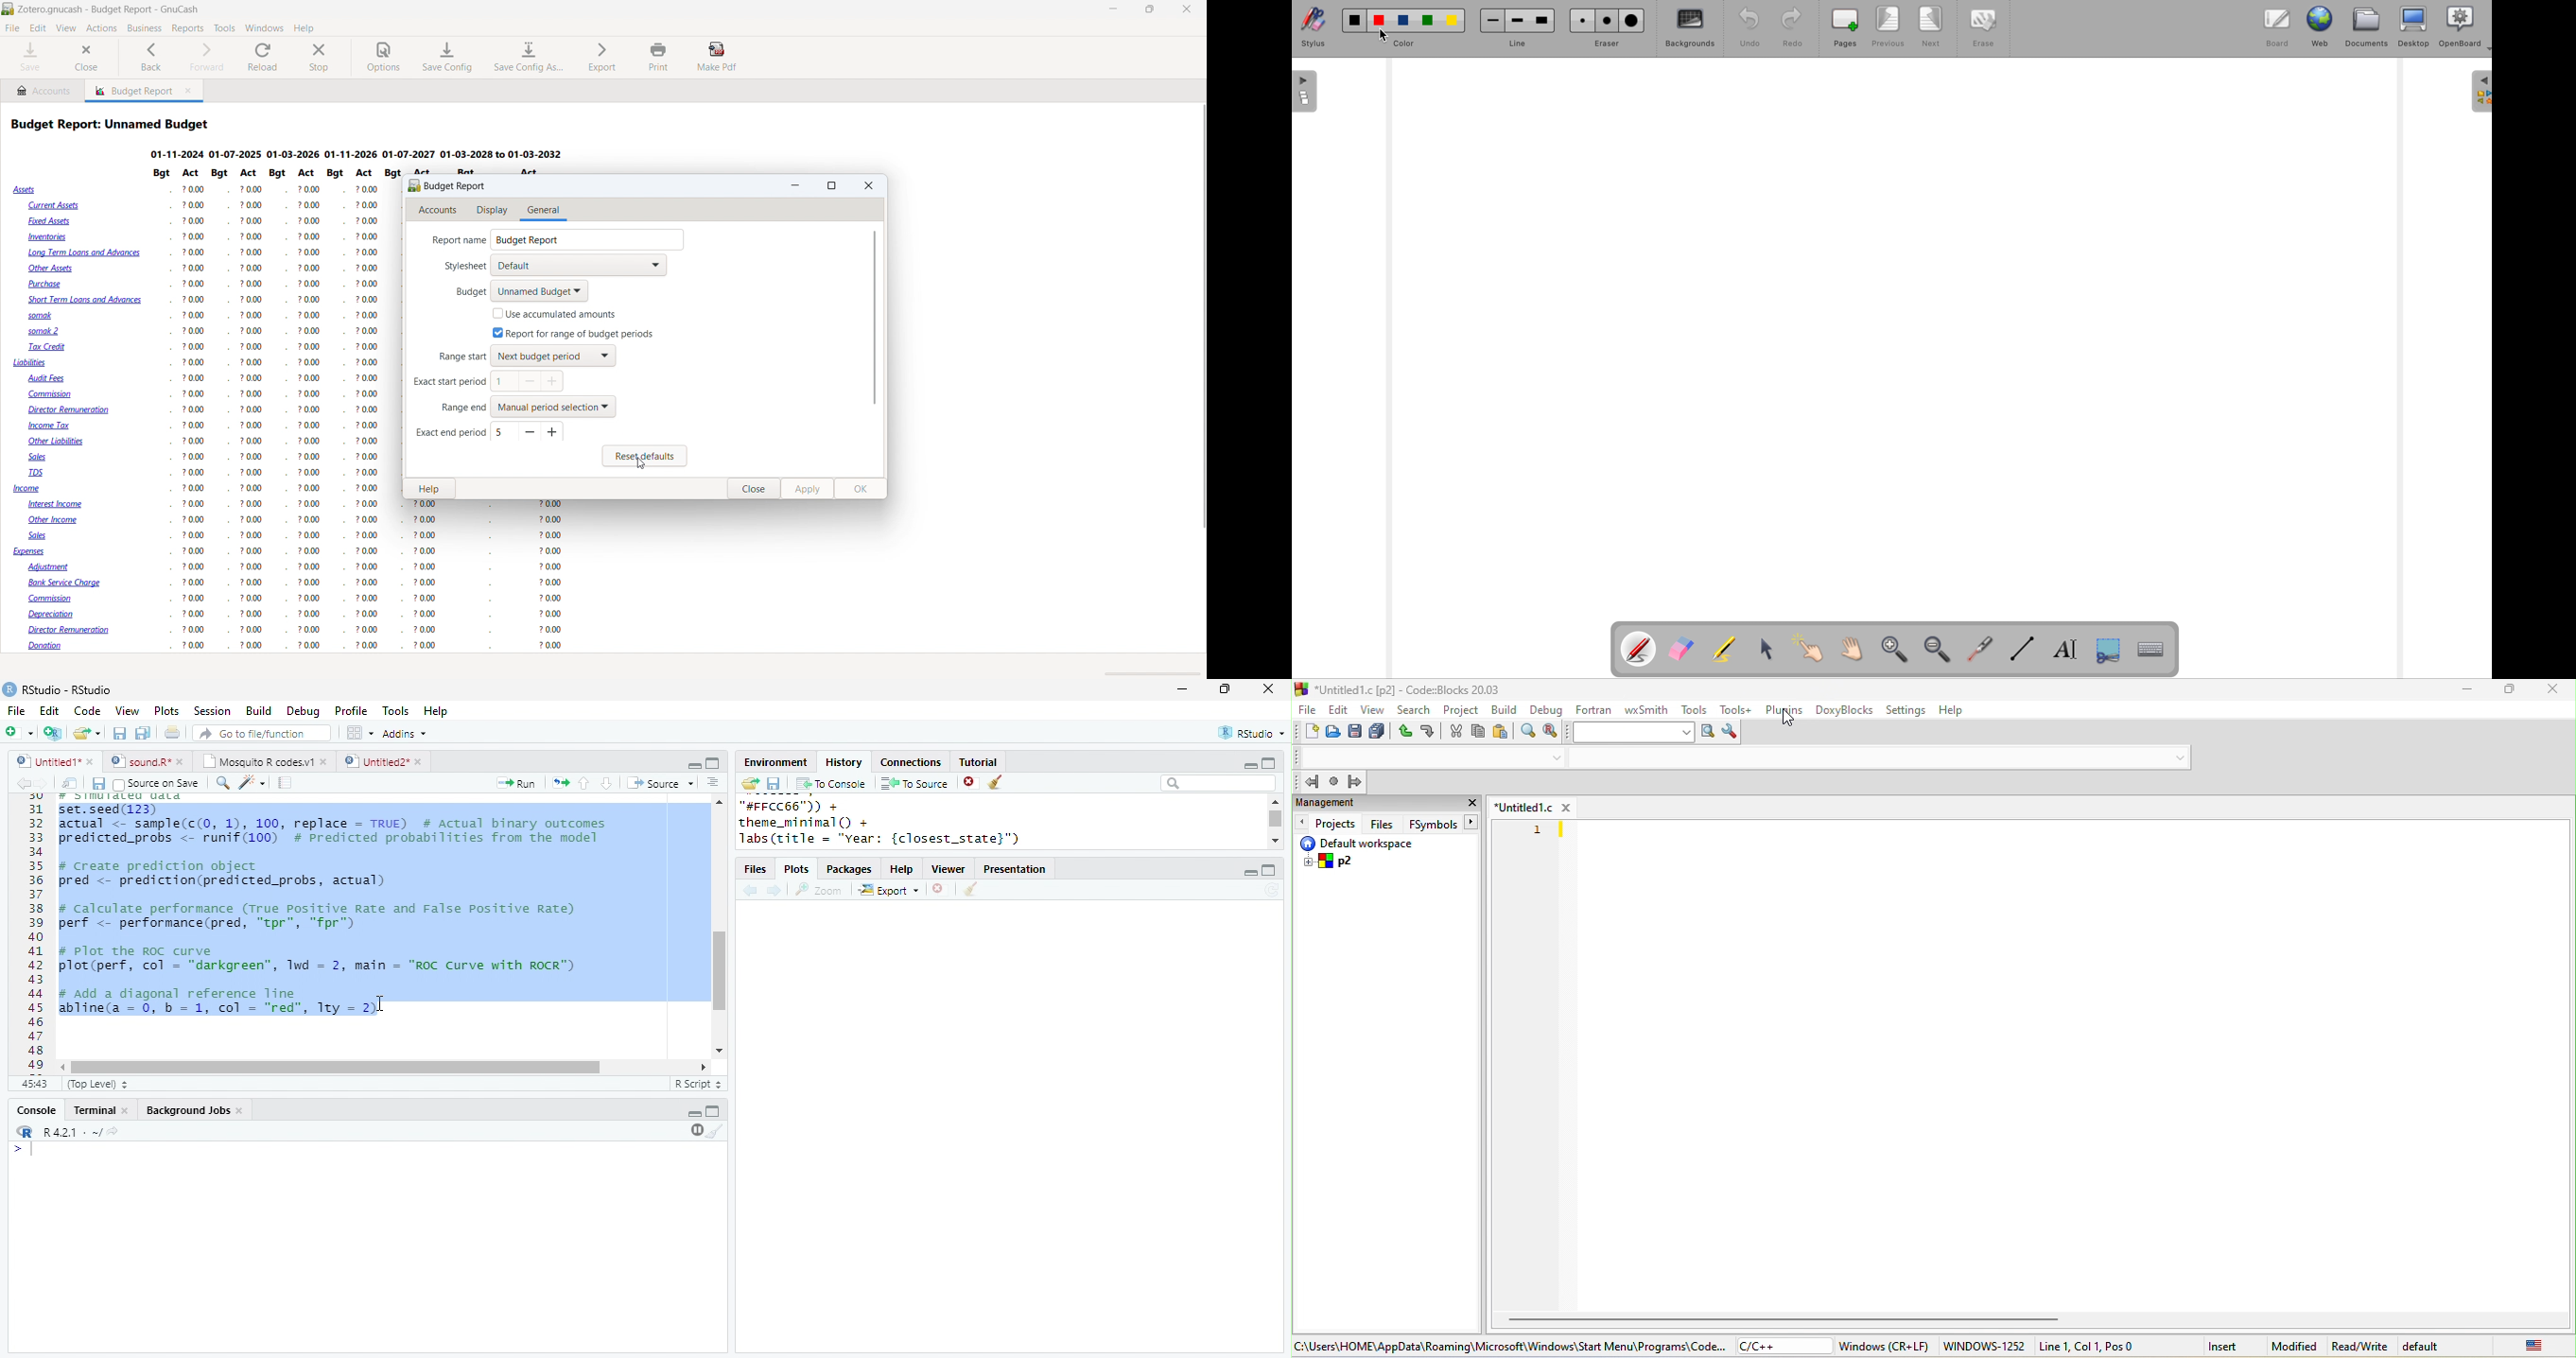  What do you see at coordinates (26, 190) in the screenshot?
I see `Assets` at bounding box center [26, 190].